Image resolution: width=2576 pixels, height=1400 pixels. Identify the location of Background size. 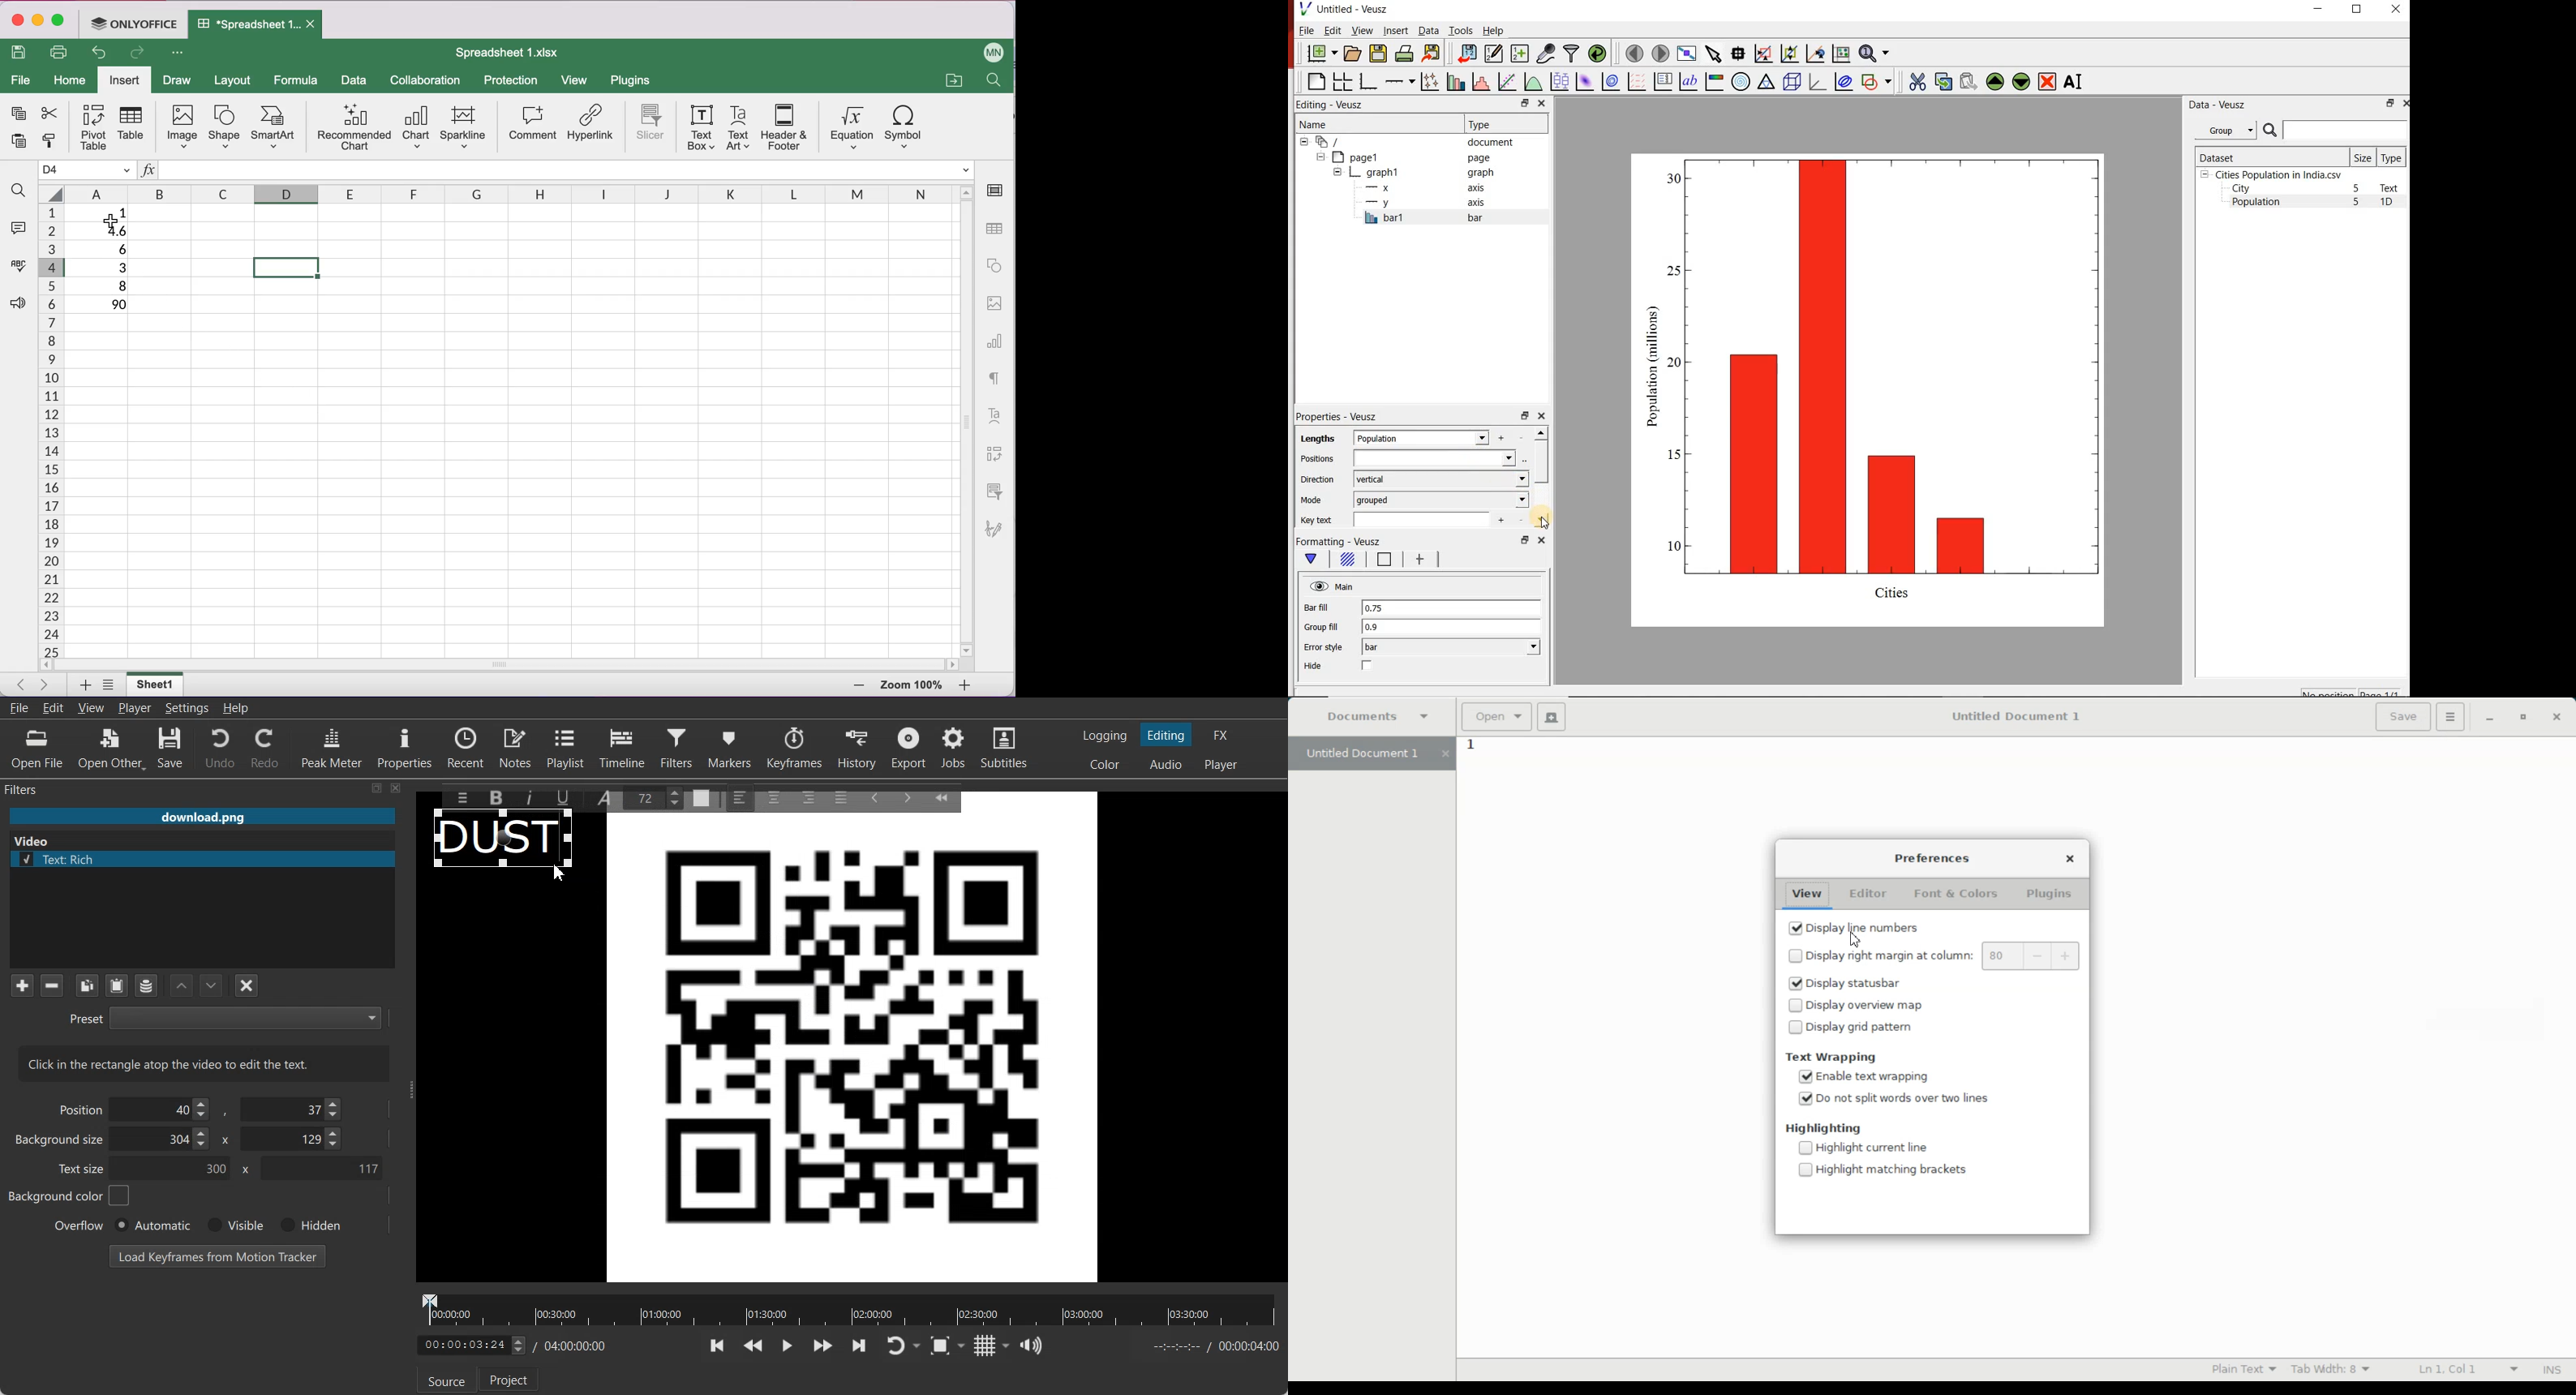
(61, 1143).